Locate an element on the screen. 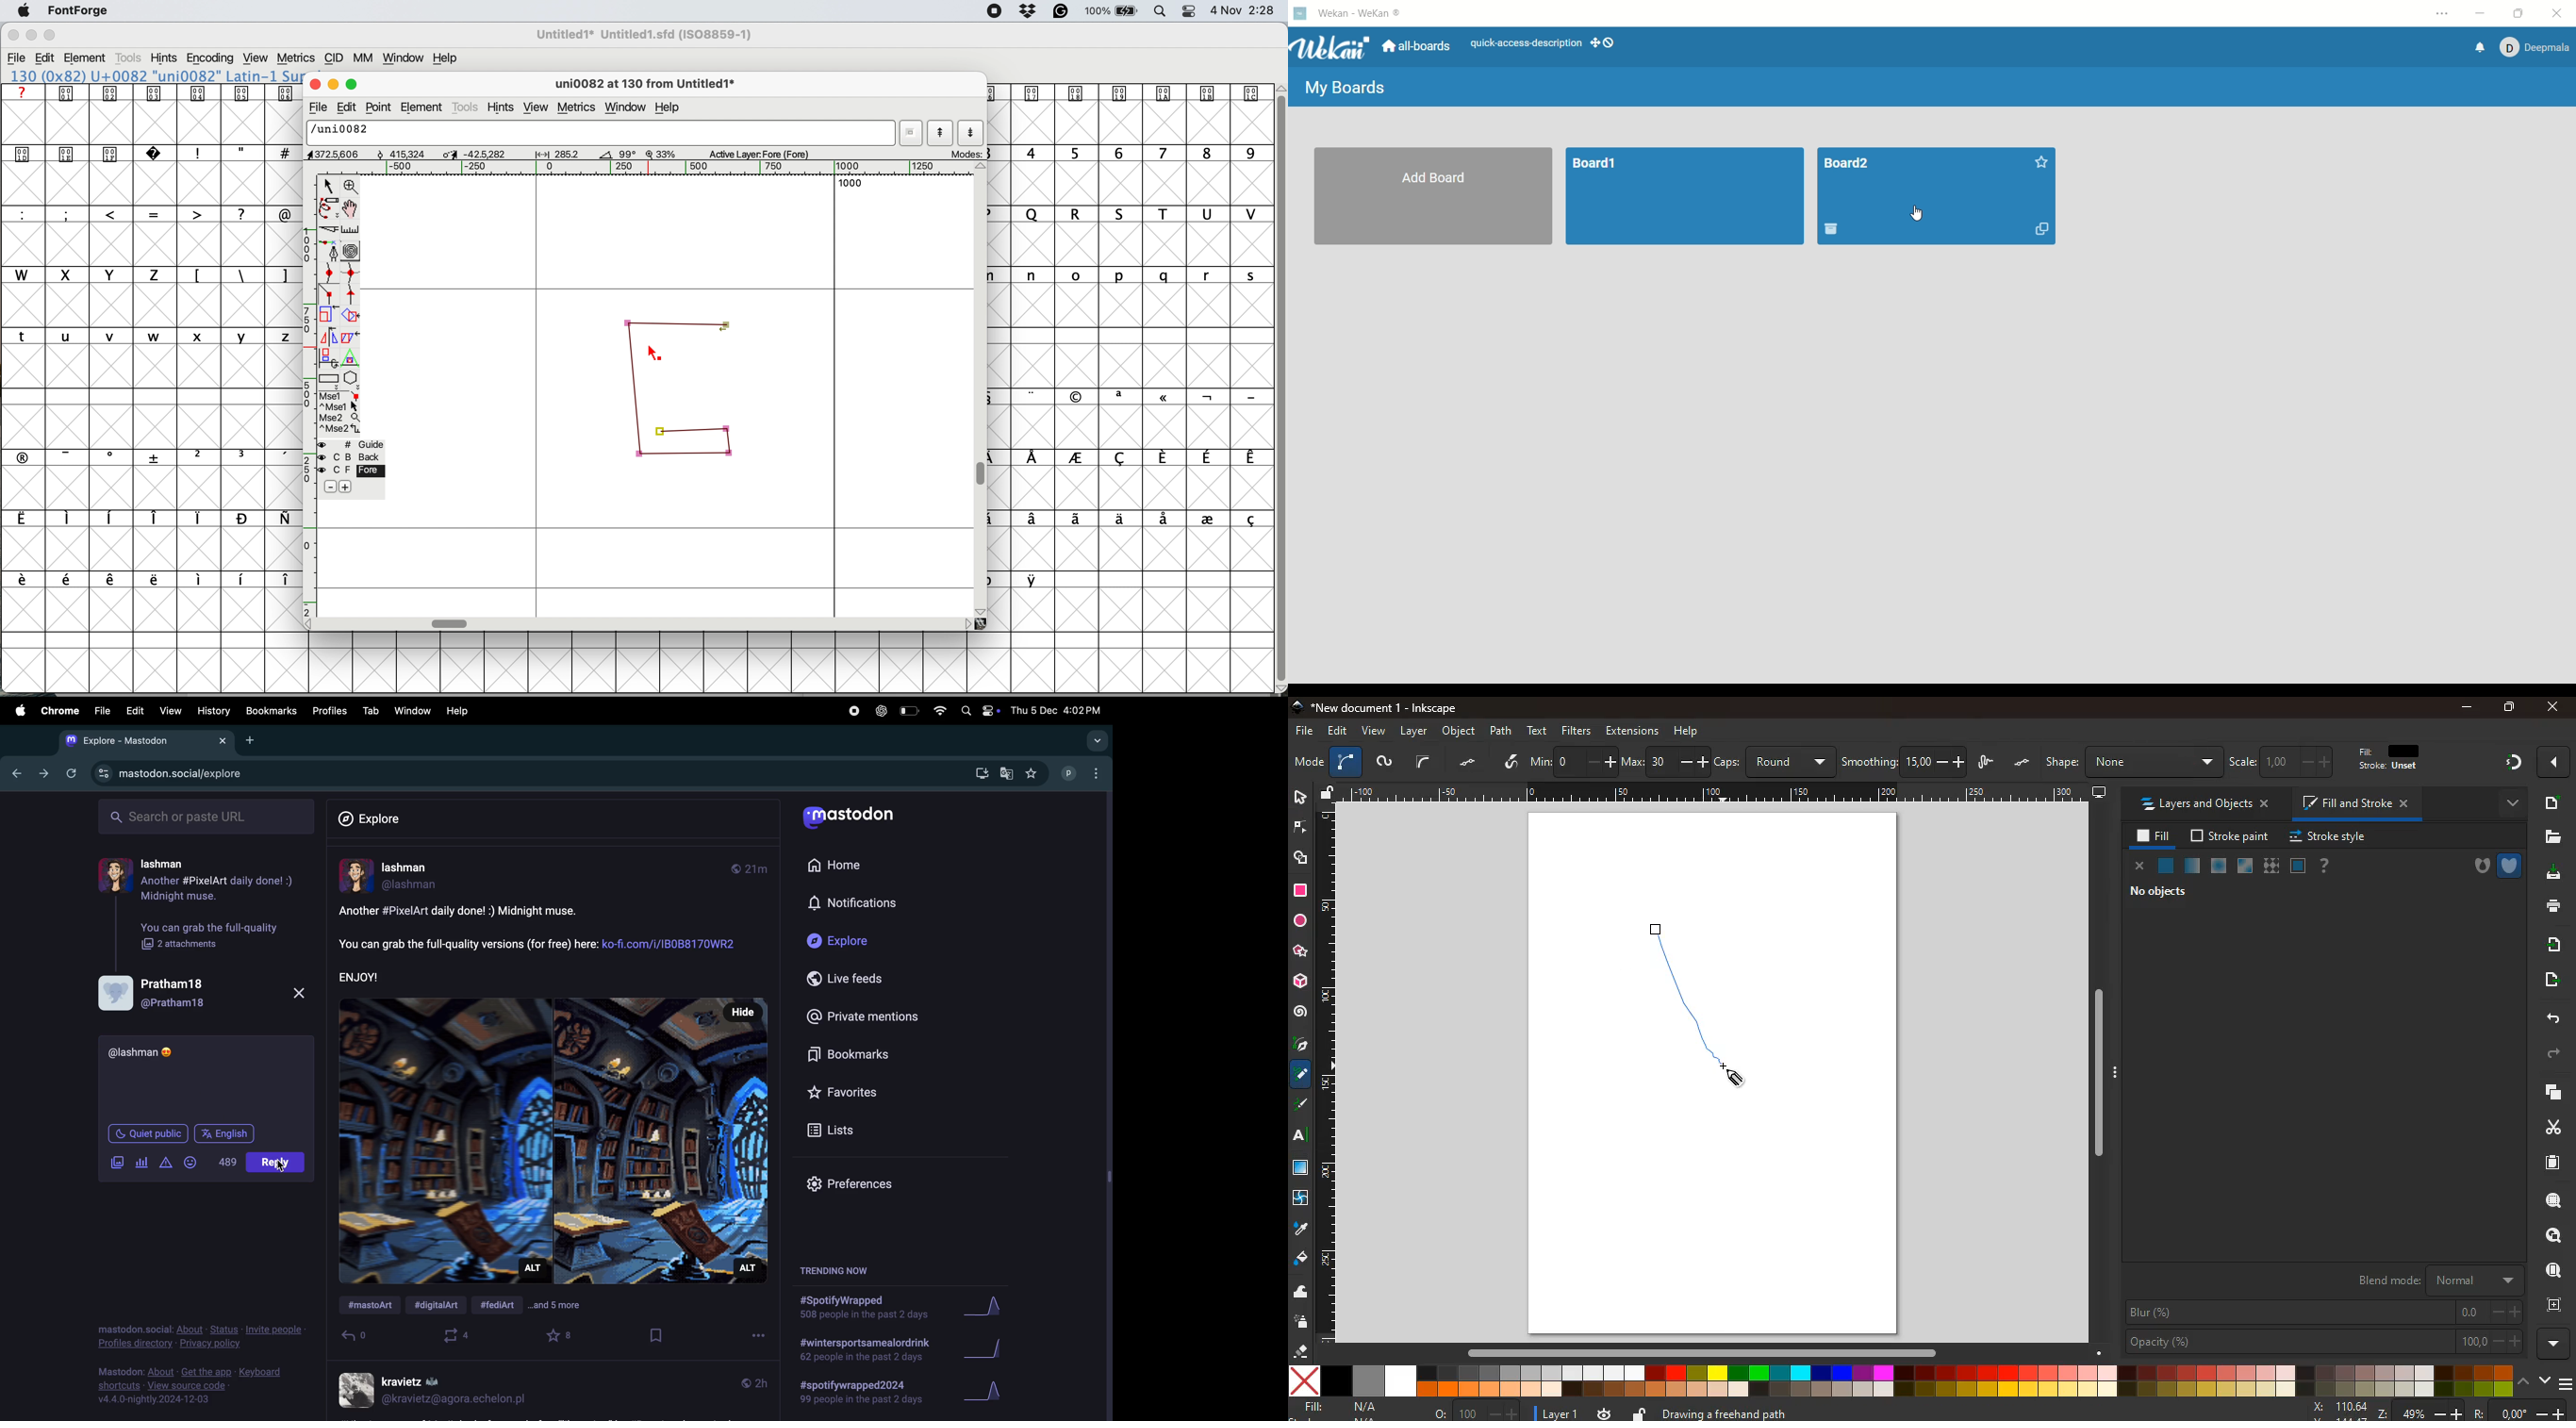  help is located at coordinates (2325, 867).